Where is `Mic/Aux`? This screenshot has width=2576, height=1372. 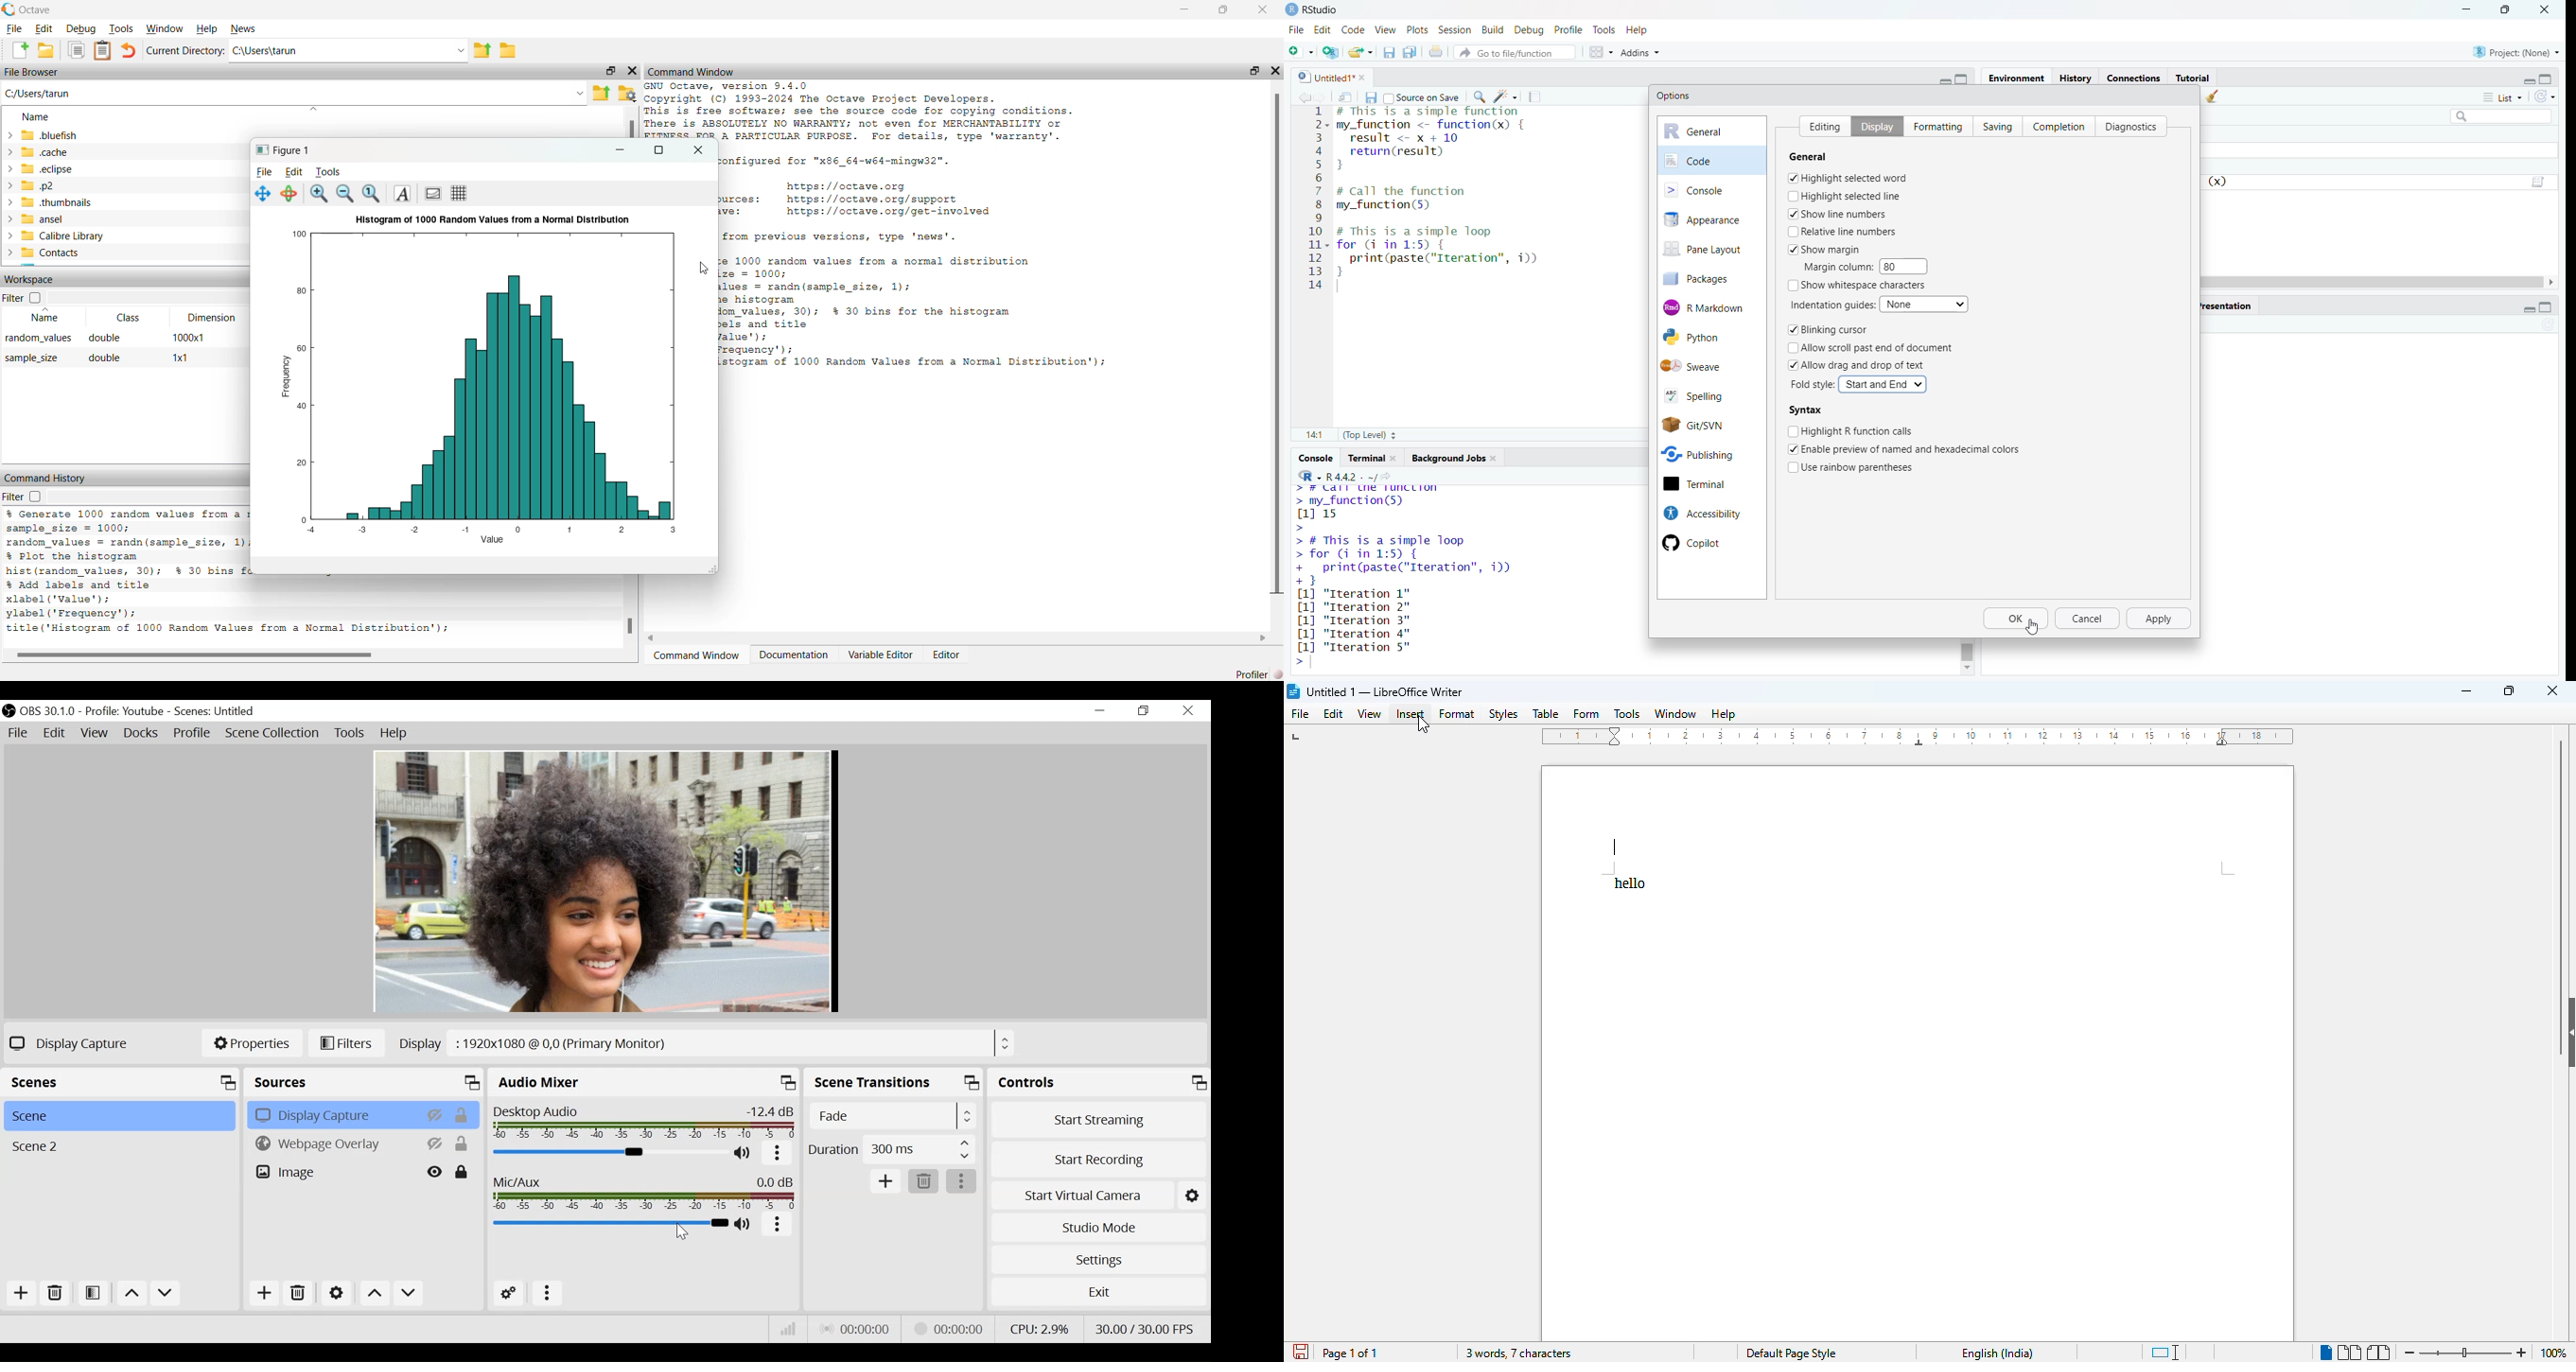
Mic/Aux is located at coordinates (645, 1192).